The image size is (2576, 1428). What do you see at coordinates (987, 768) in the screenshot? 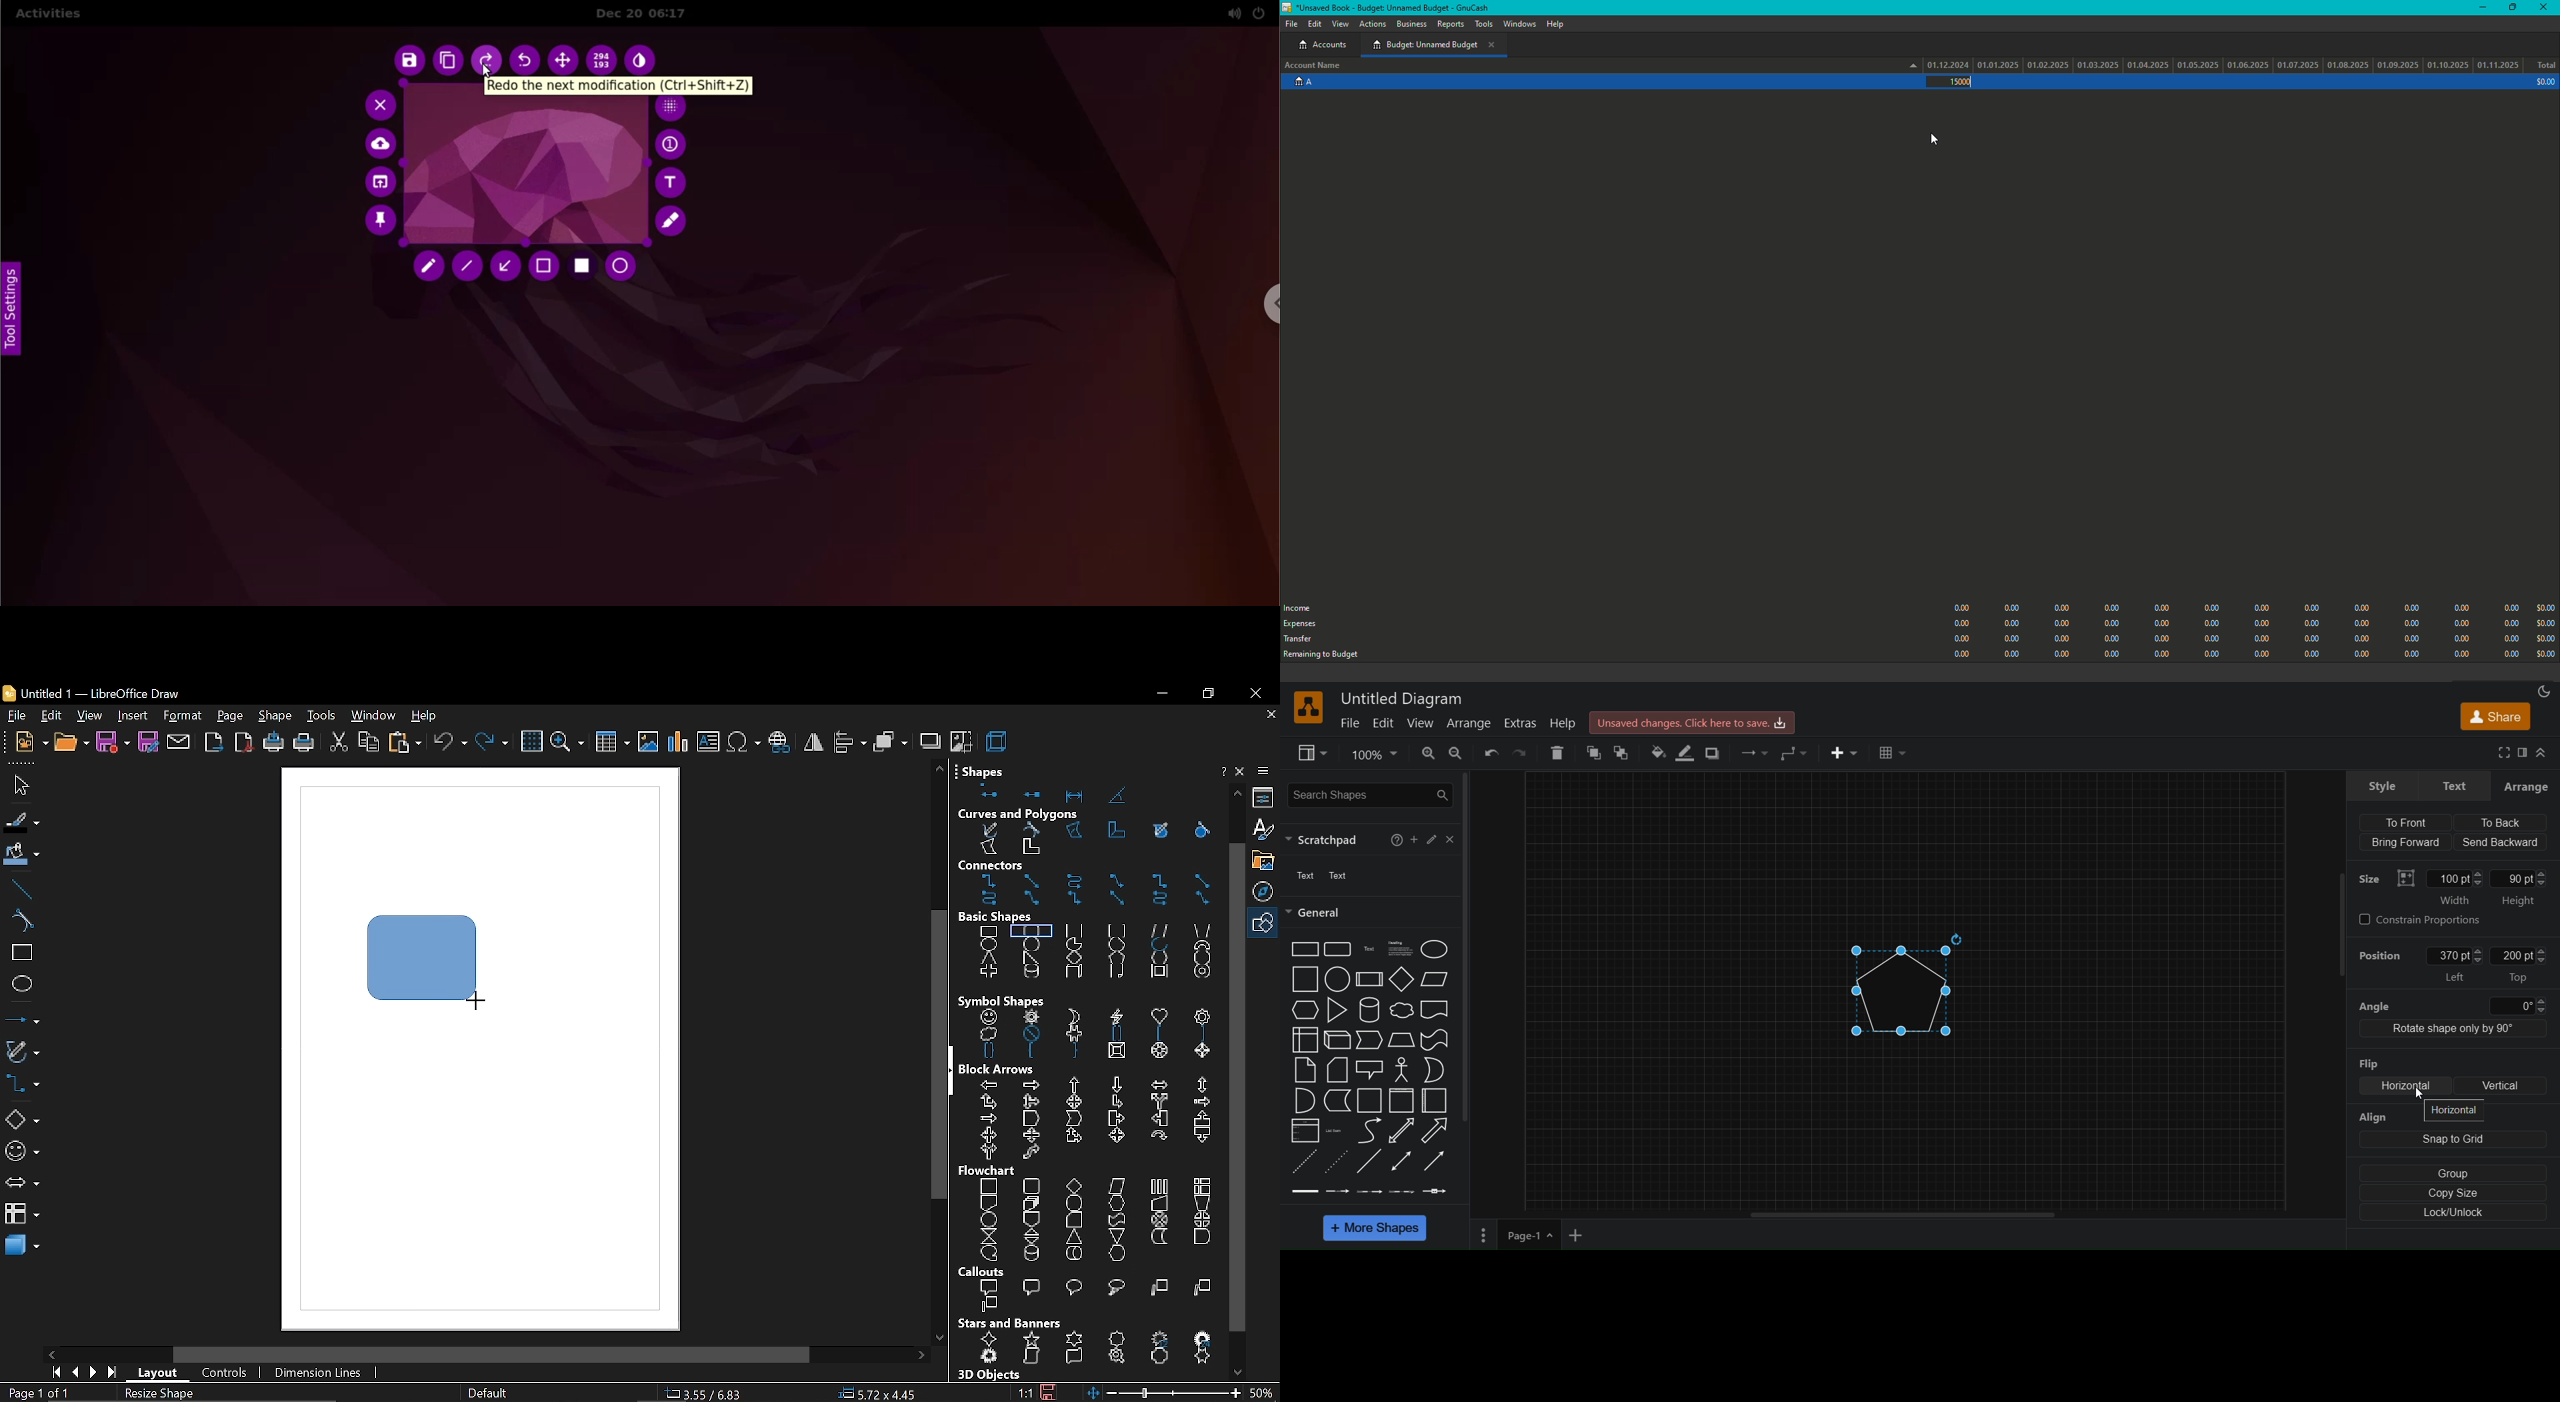
I see `shapes` at bounding box center [987, 768].